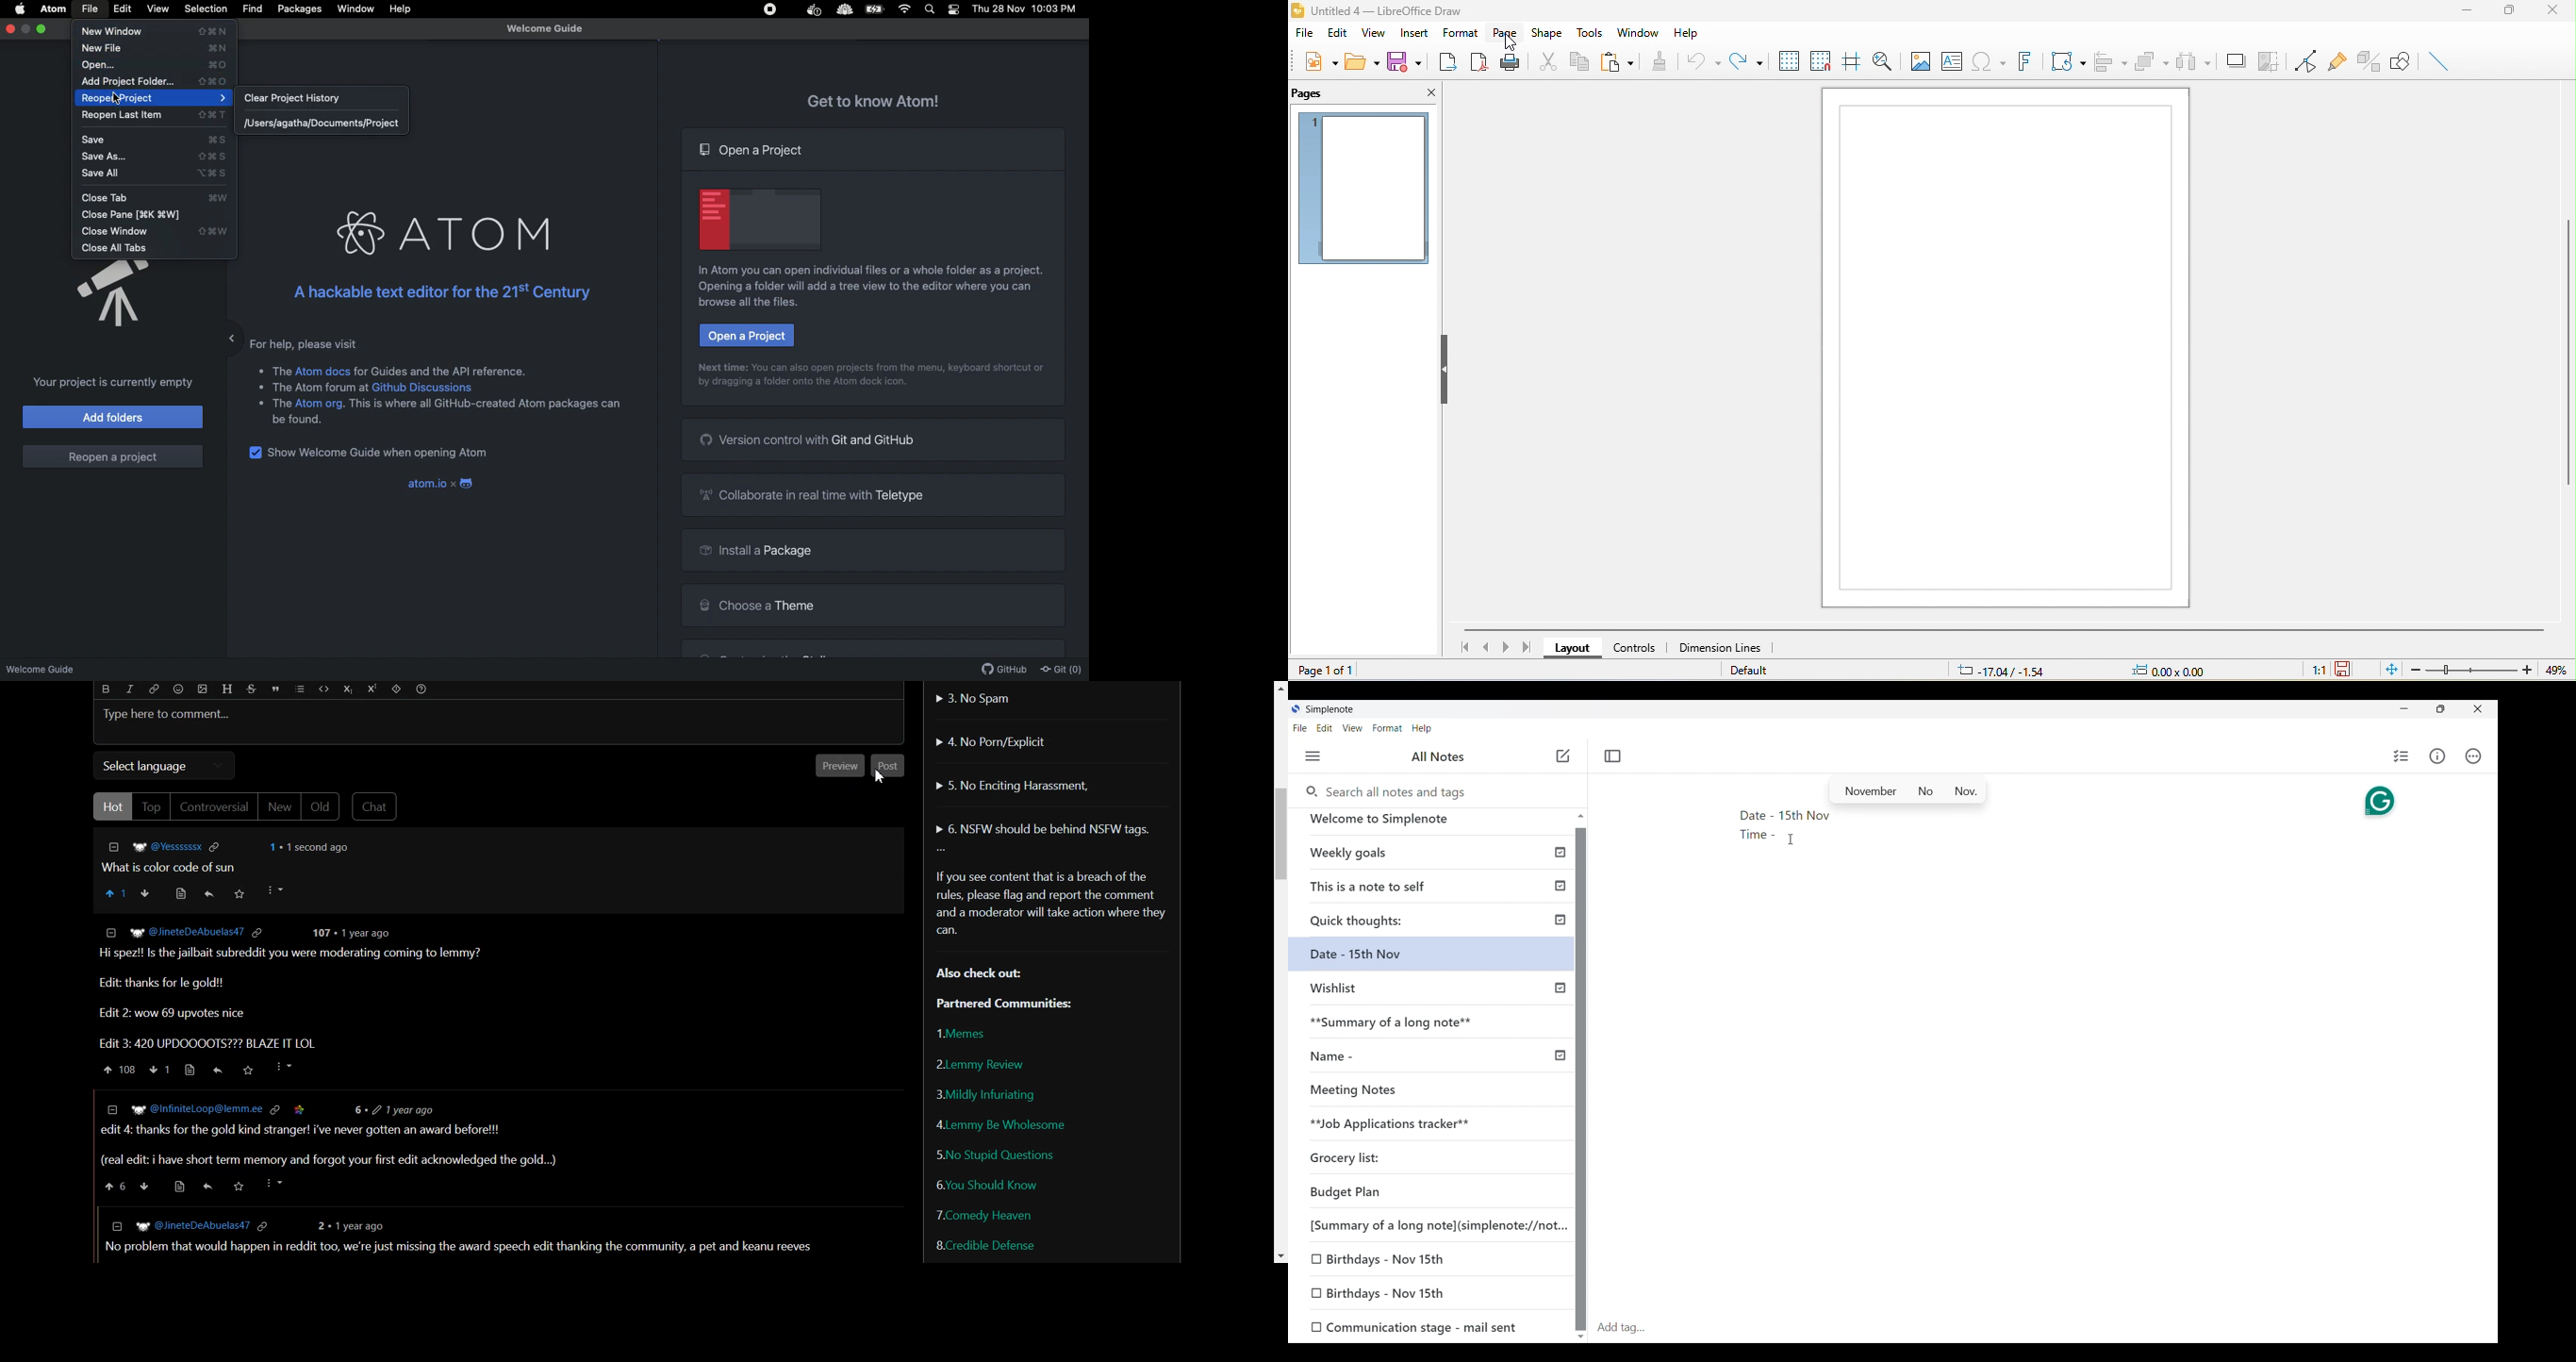 This screenshot has height=1372, width=2576. I want to click on the document has not been modified since the last save, so click(2353, 669).